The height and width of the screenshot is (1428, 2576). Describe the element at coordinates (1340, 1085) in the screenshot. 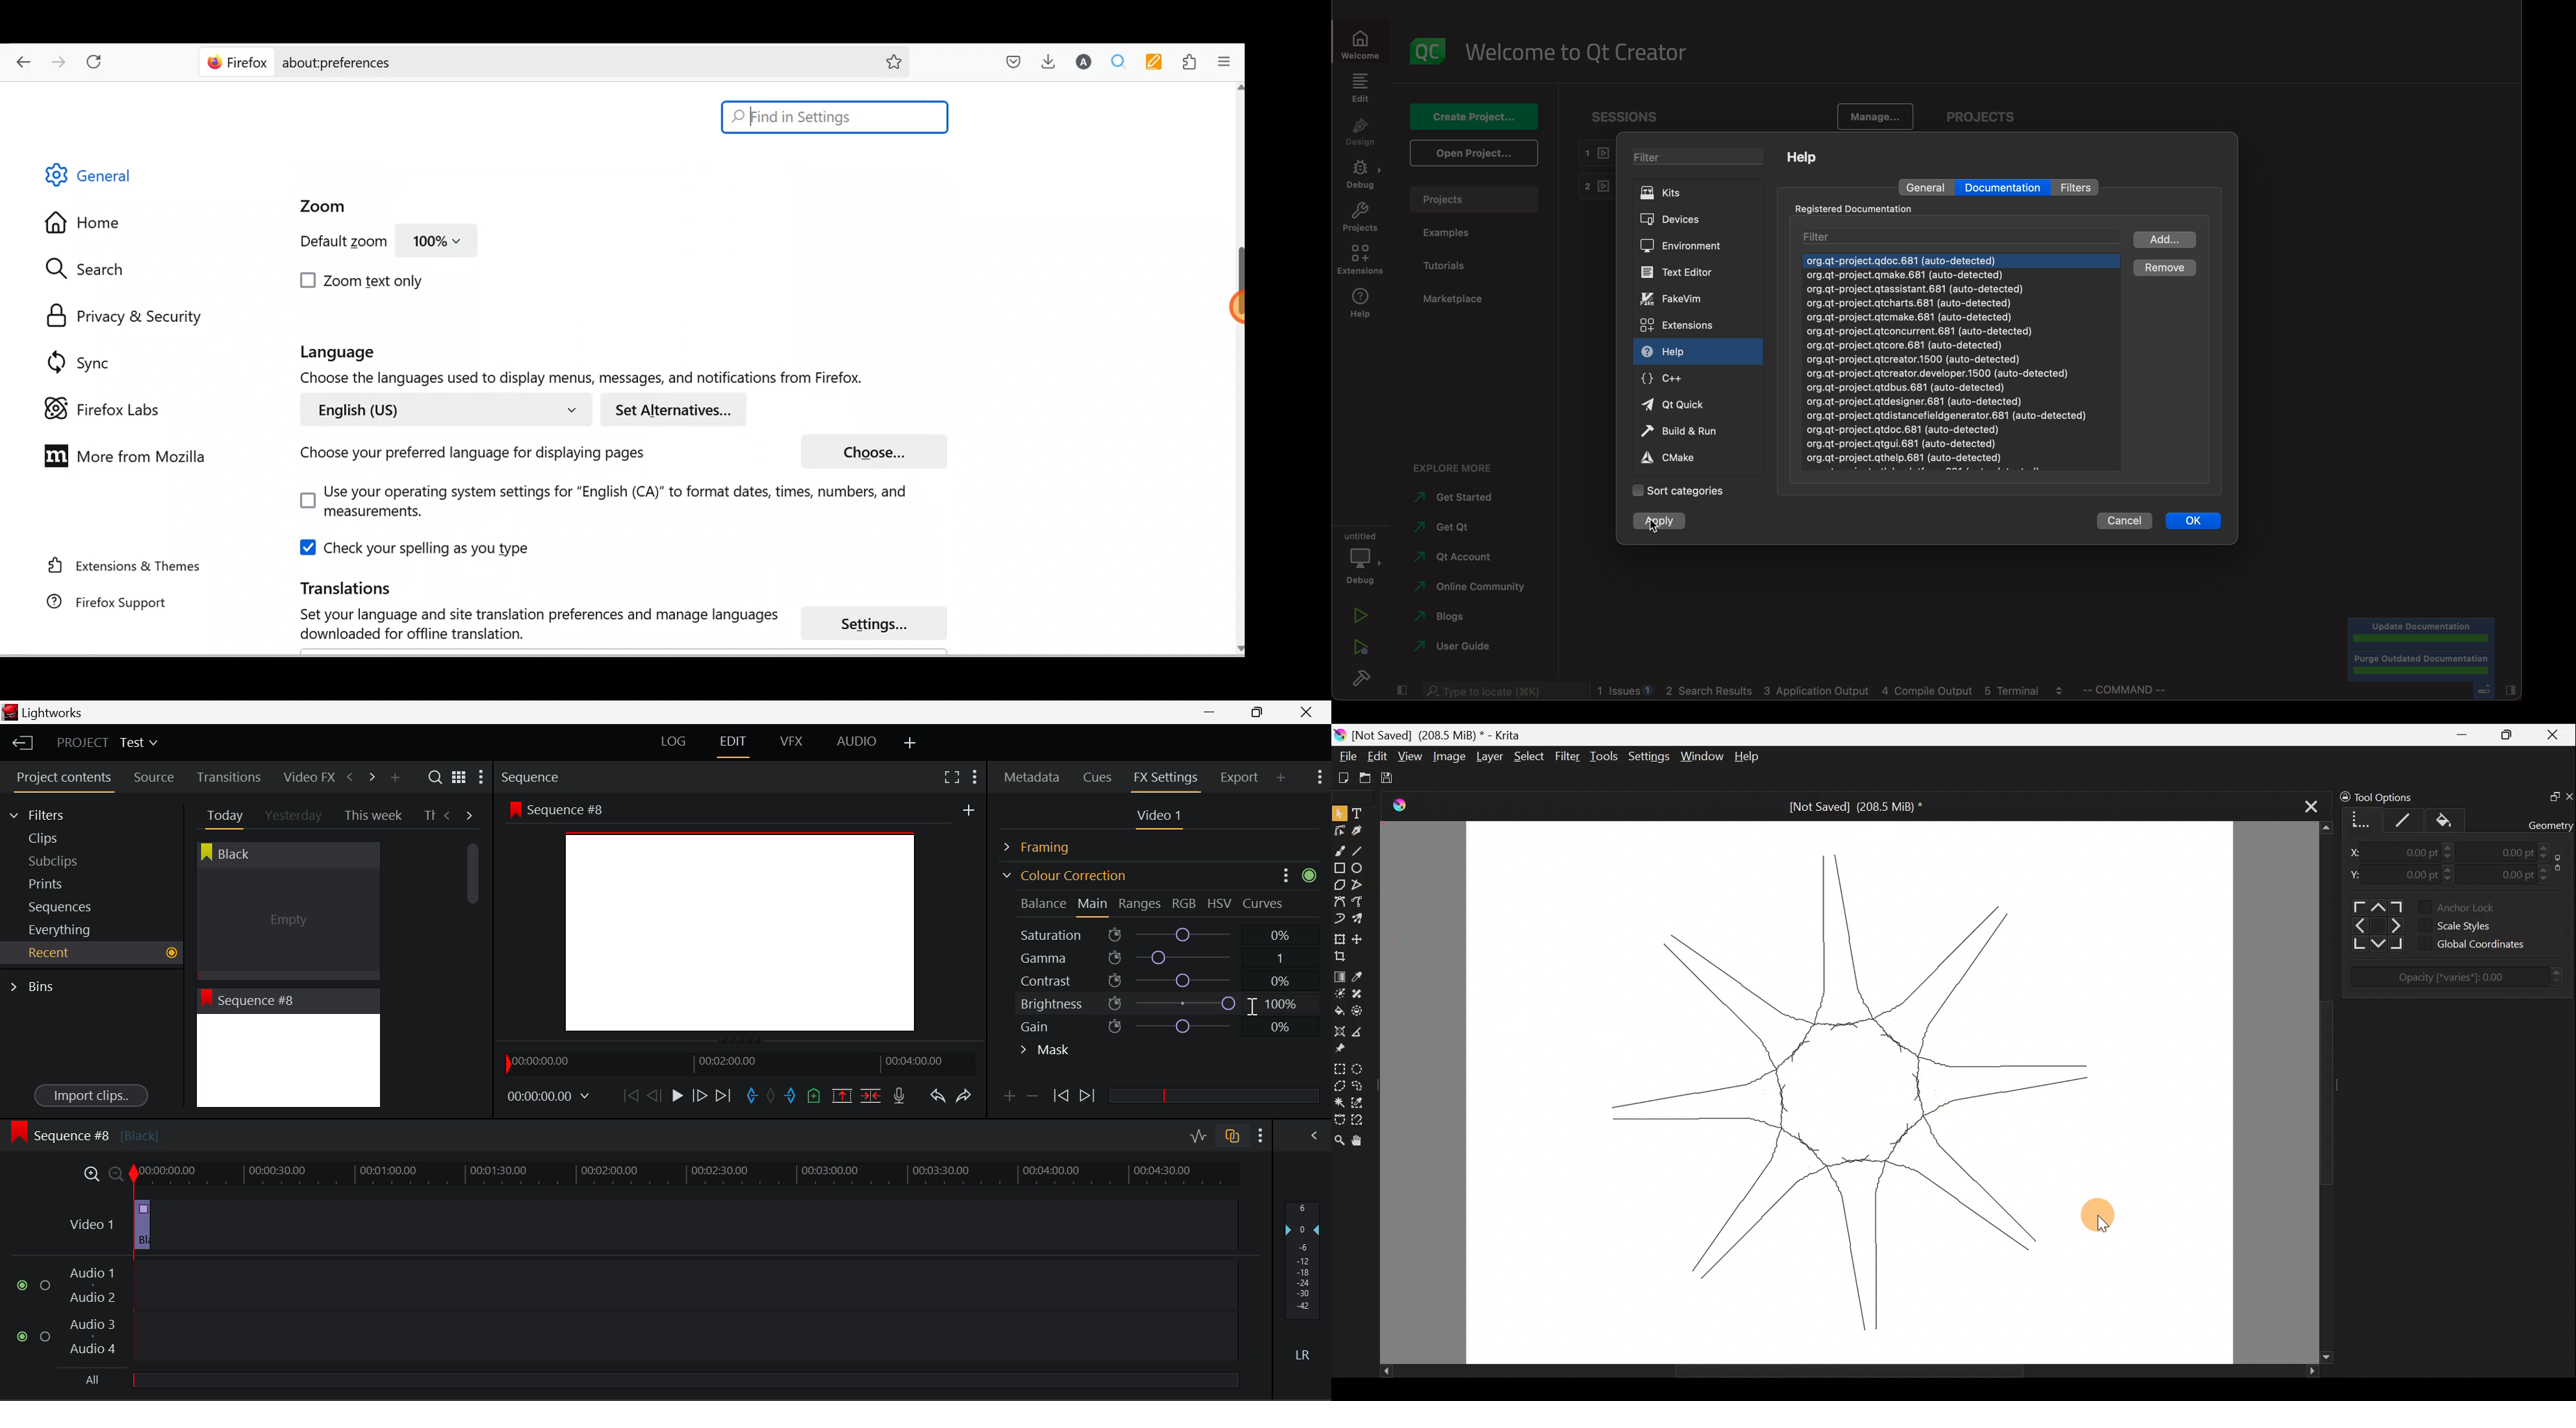

I see `Polygonal selection tool` at that location.